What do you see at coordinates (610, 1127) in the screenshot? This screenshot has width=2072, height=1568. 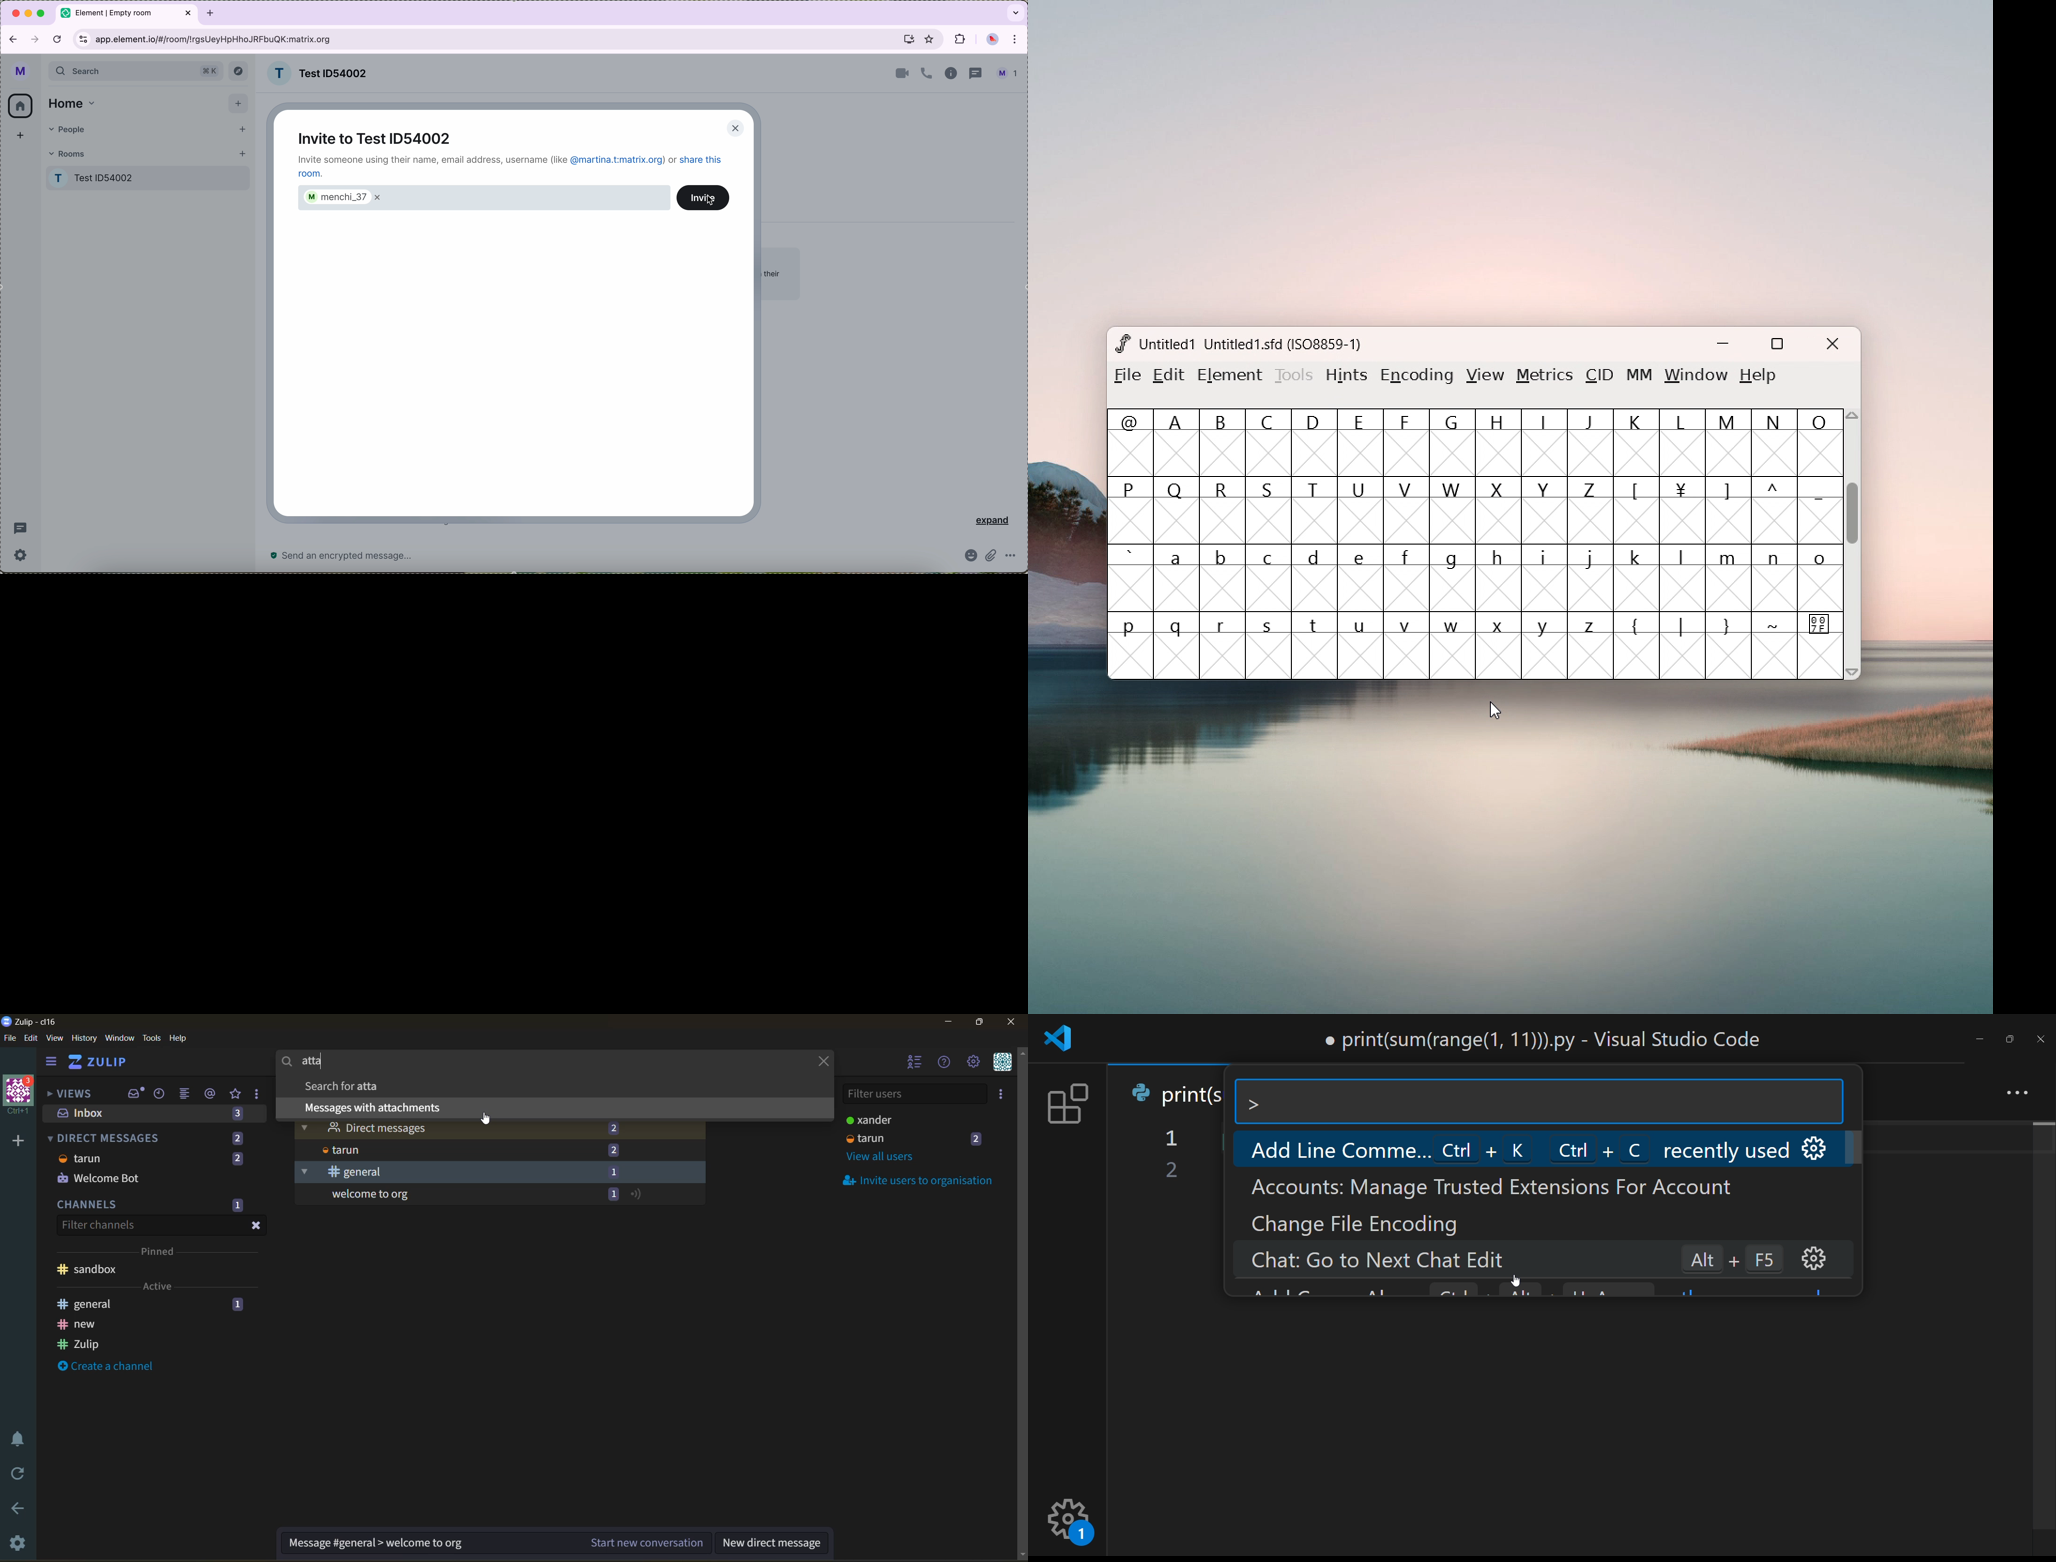 I see `2` at bounding box center [610, 1127].